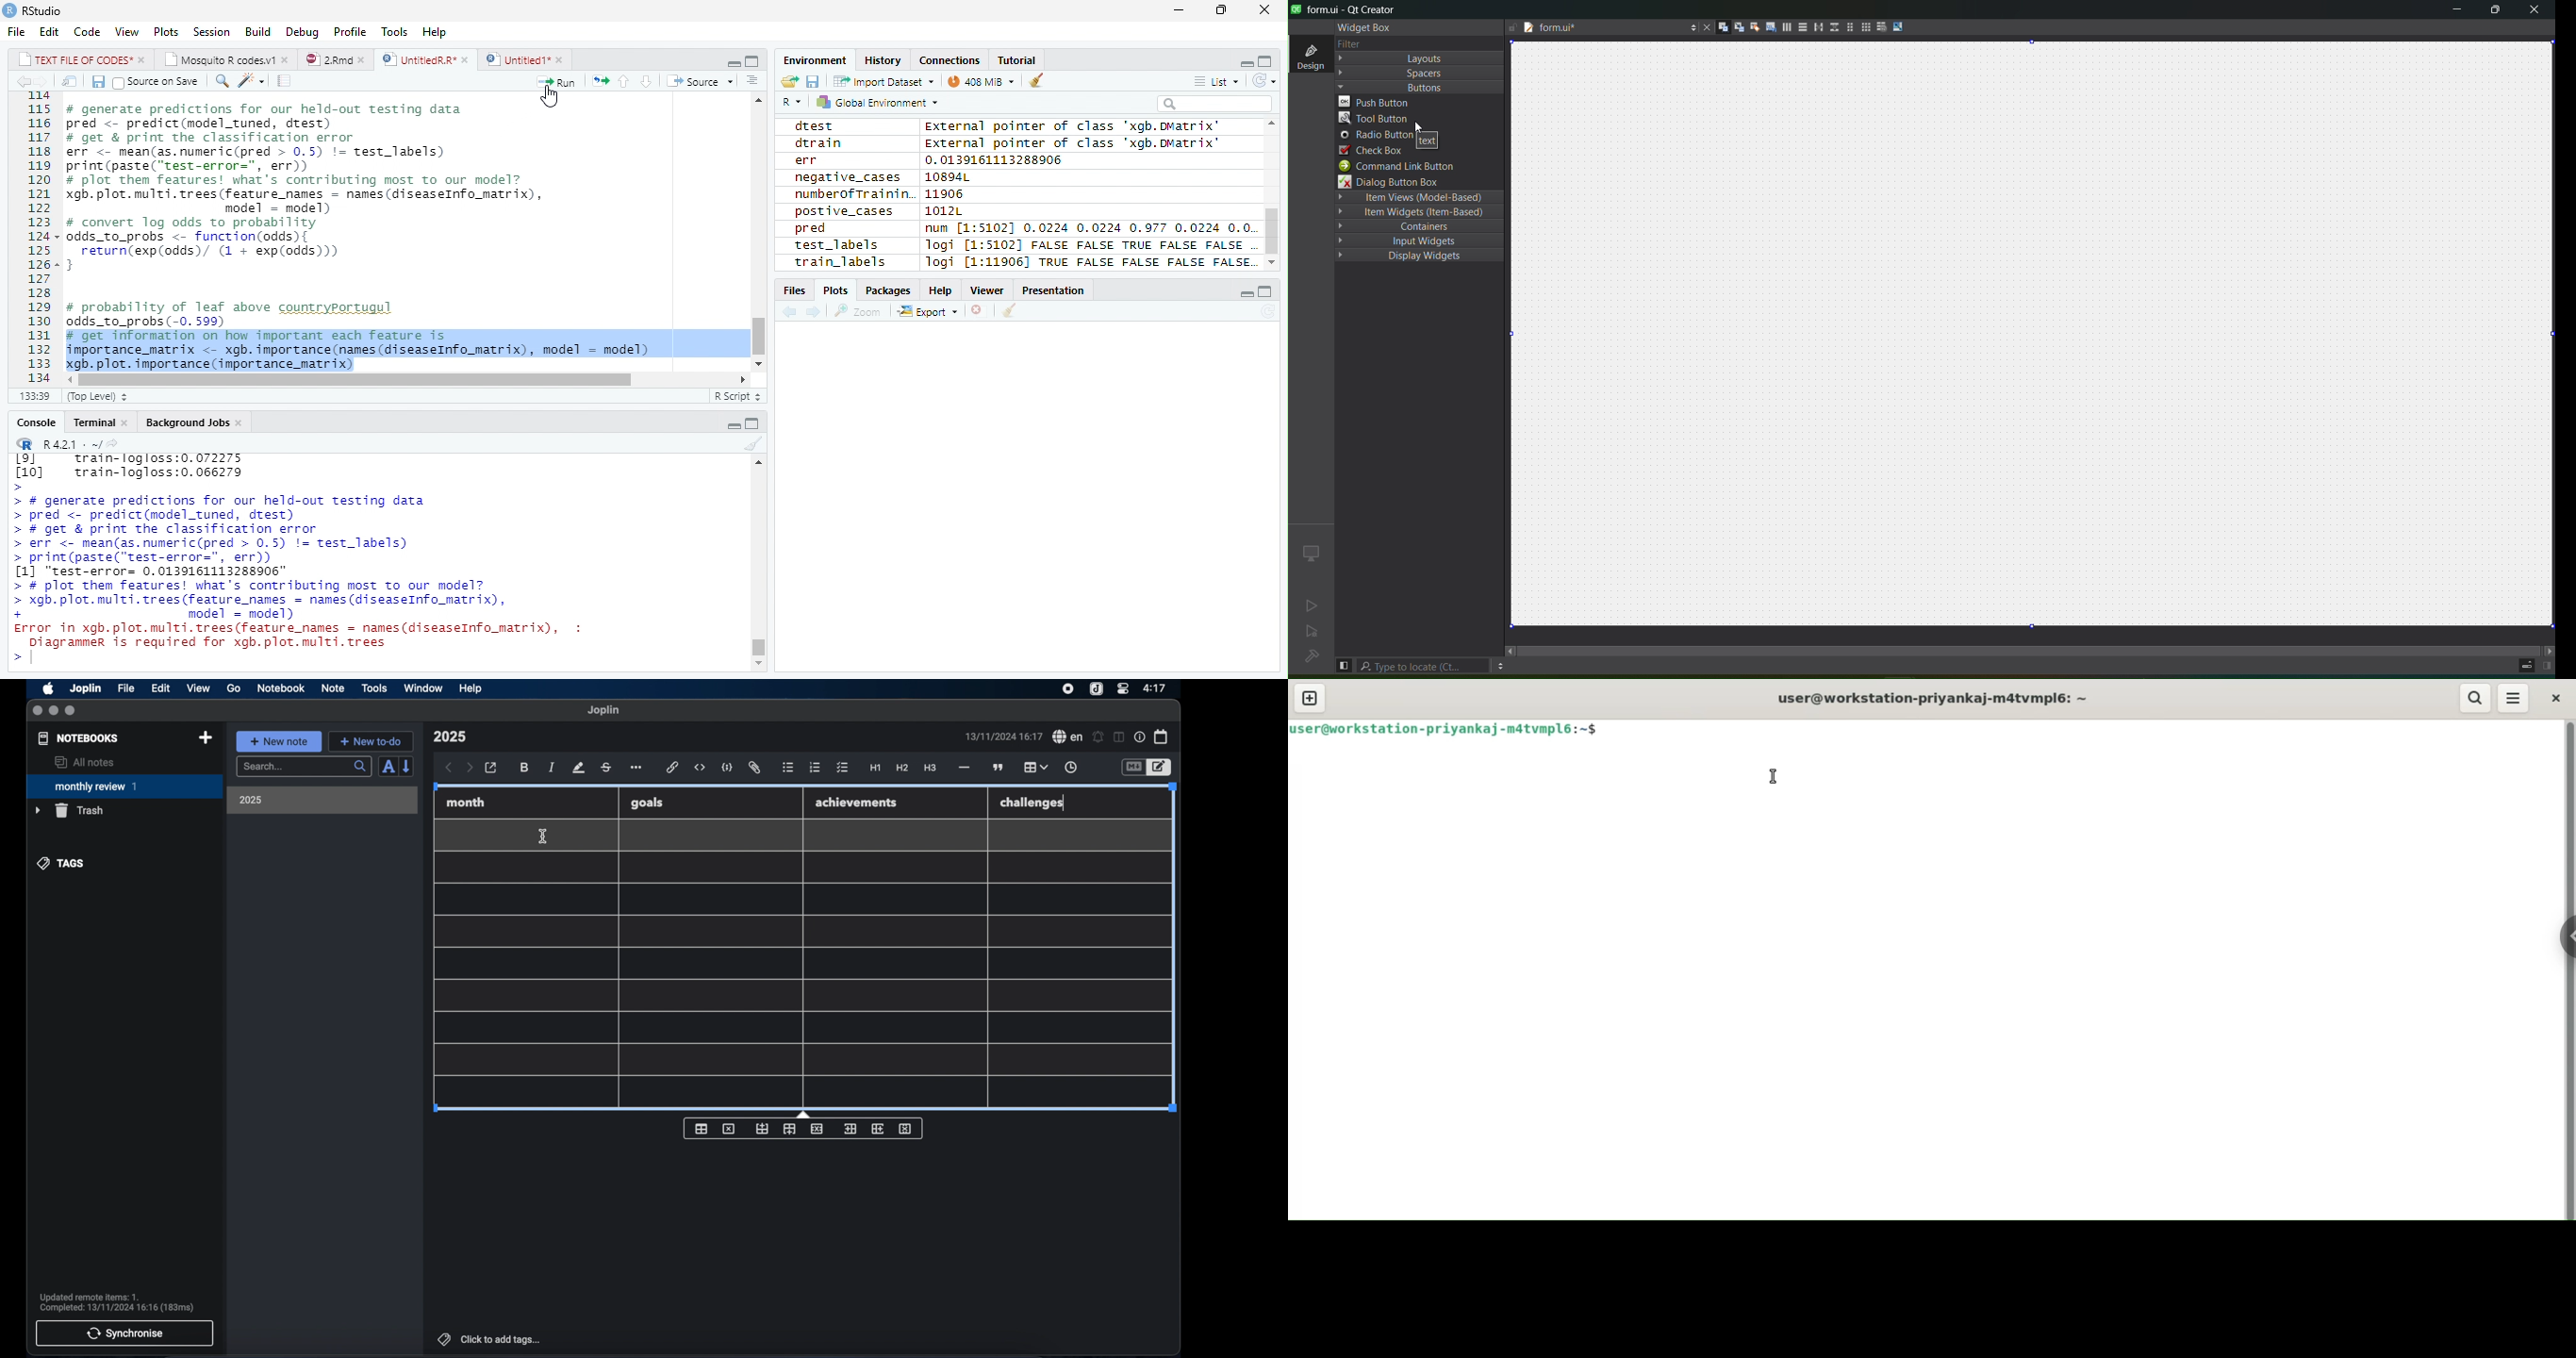 Image resolution: width=2576 pixels, height=1372 pixels. I want to click on horizontal rule, so click(963, 768).